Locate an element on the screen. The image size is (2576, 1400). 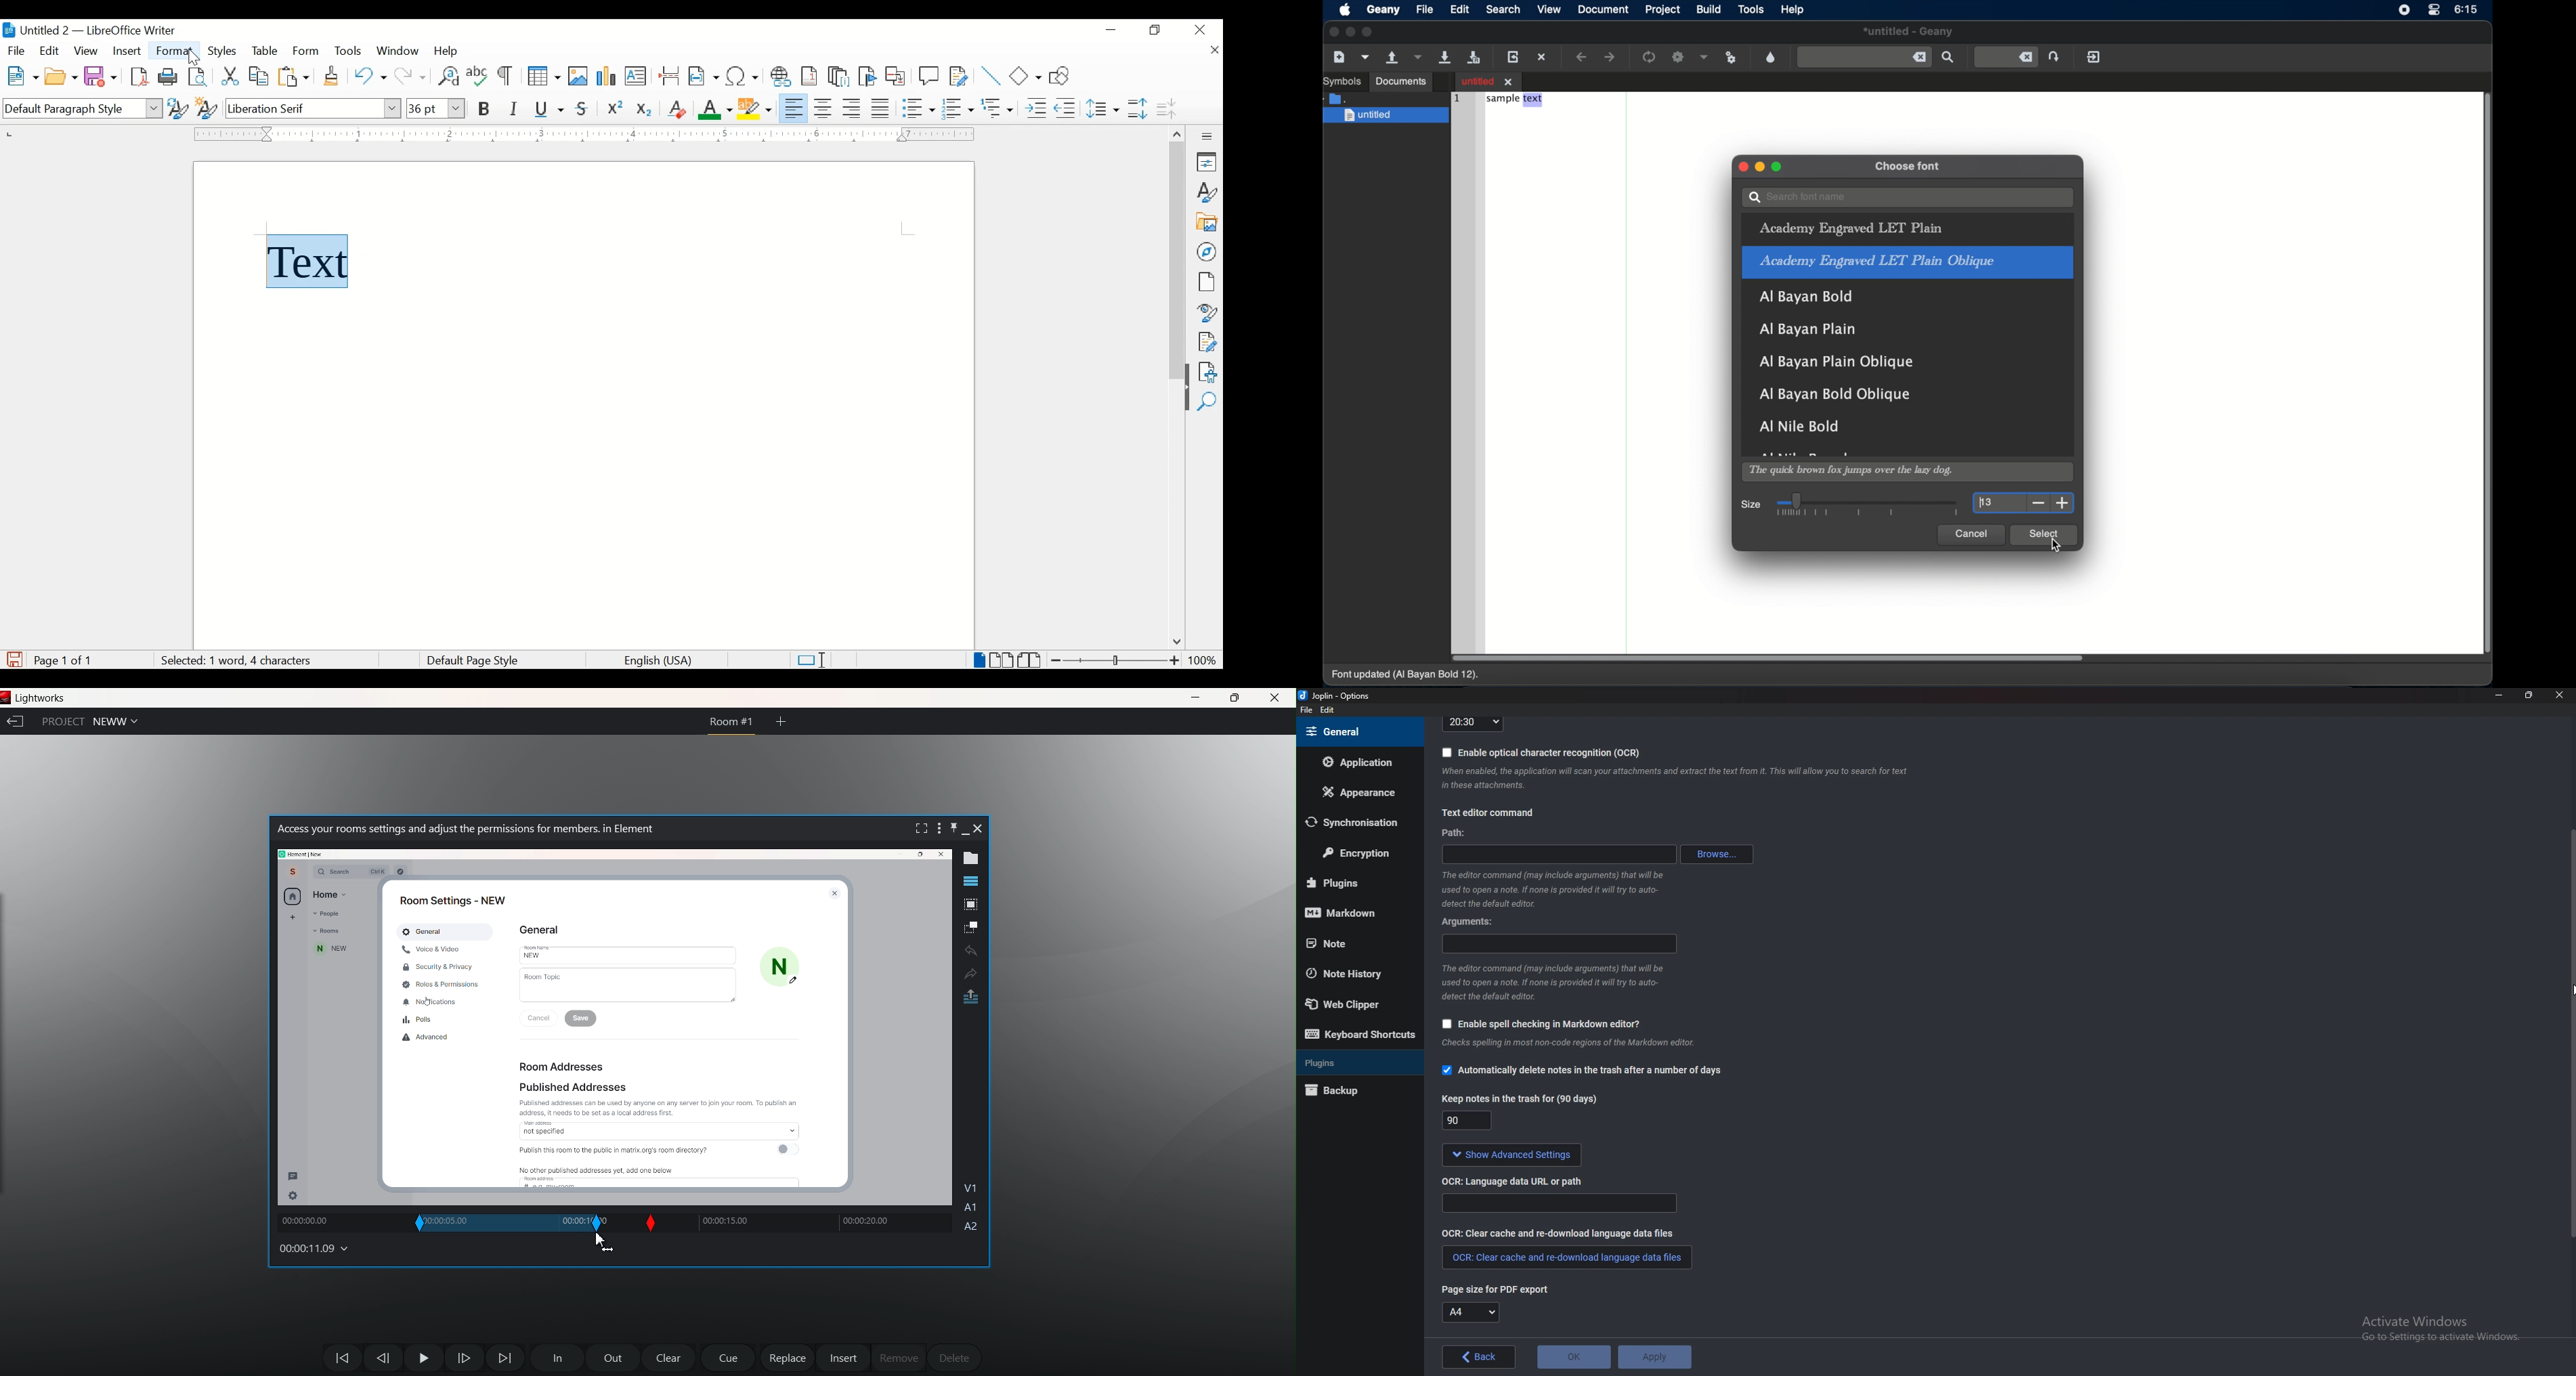
General is located at coordinates (541, 930).